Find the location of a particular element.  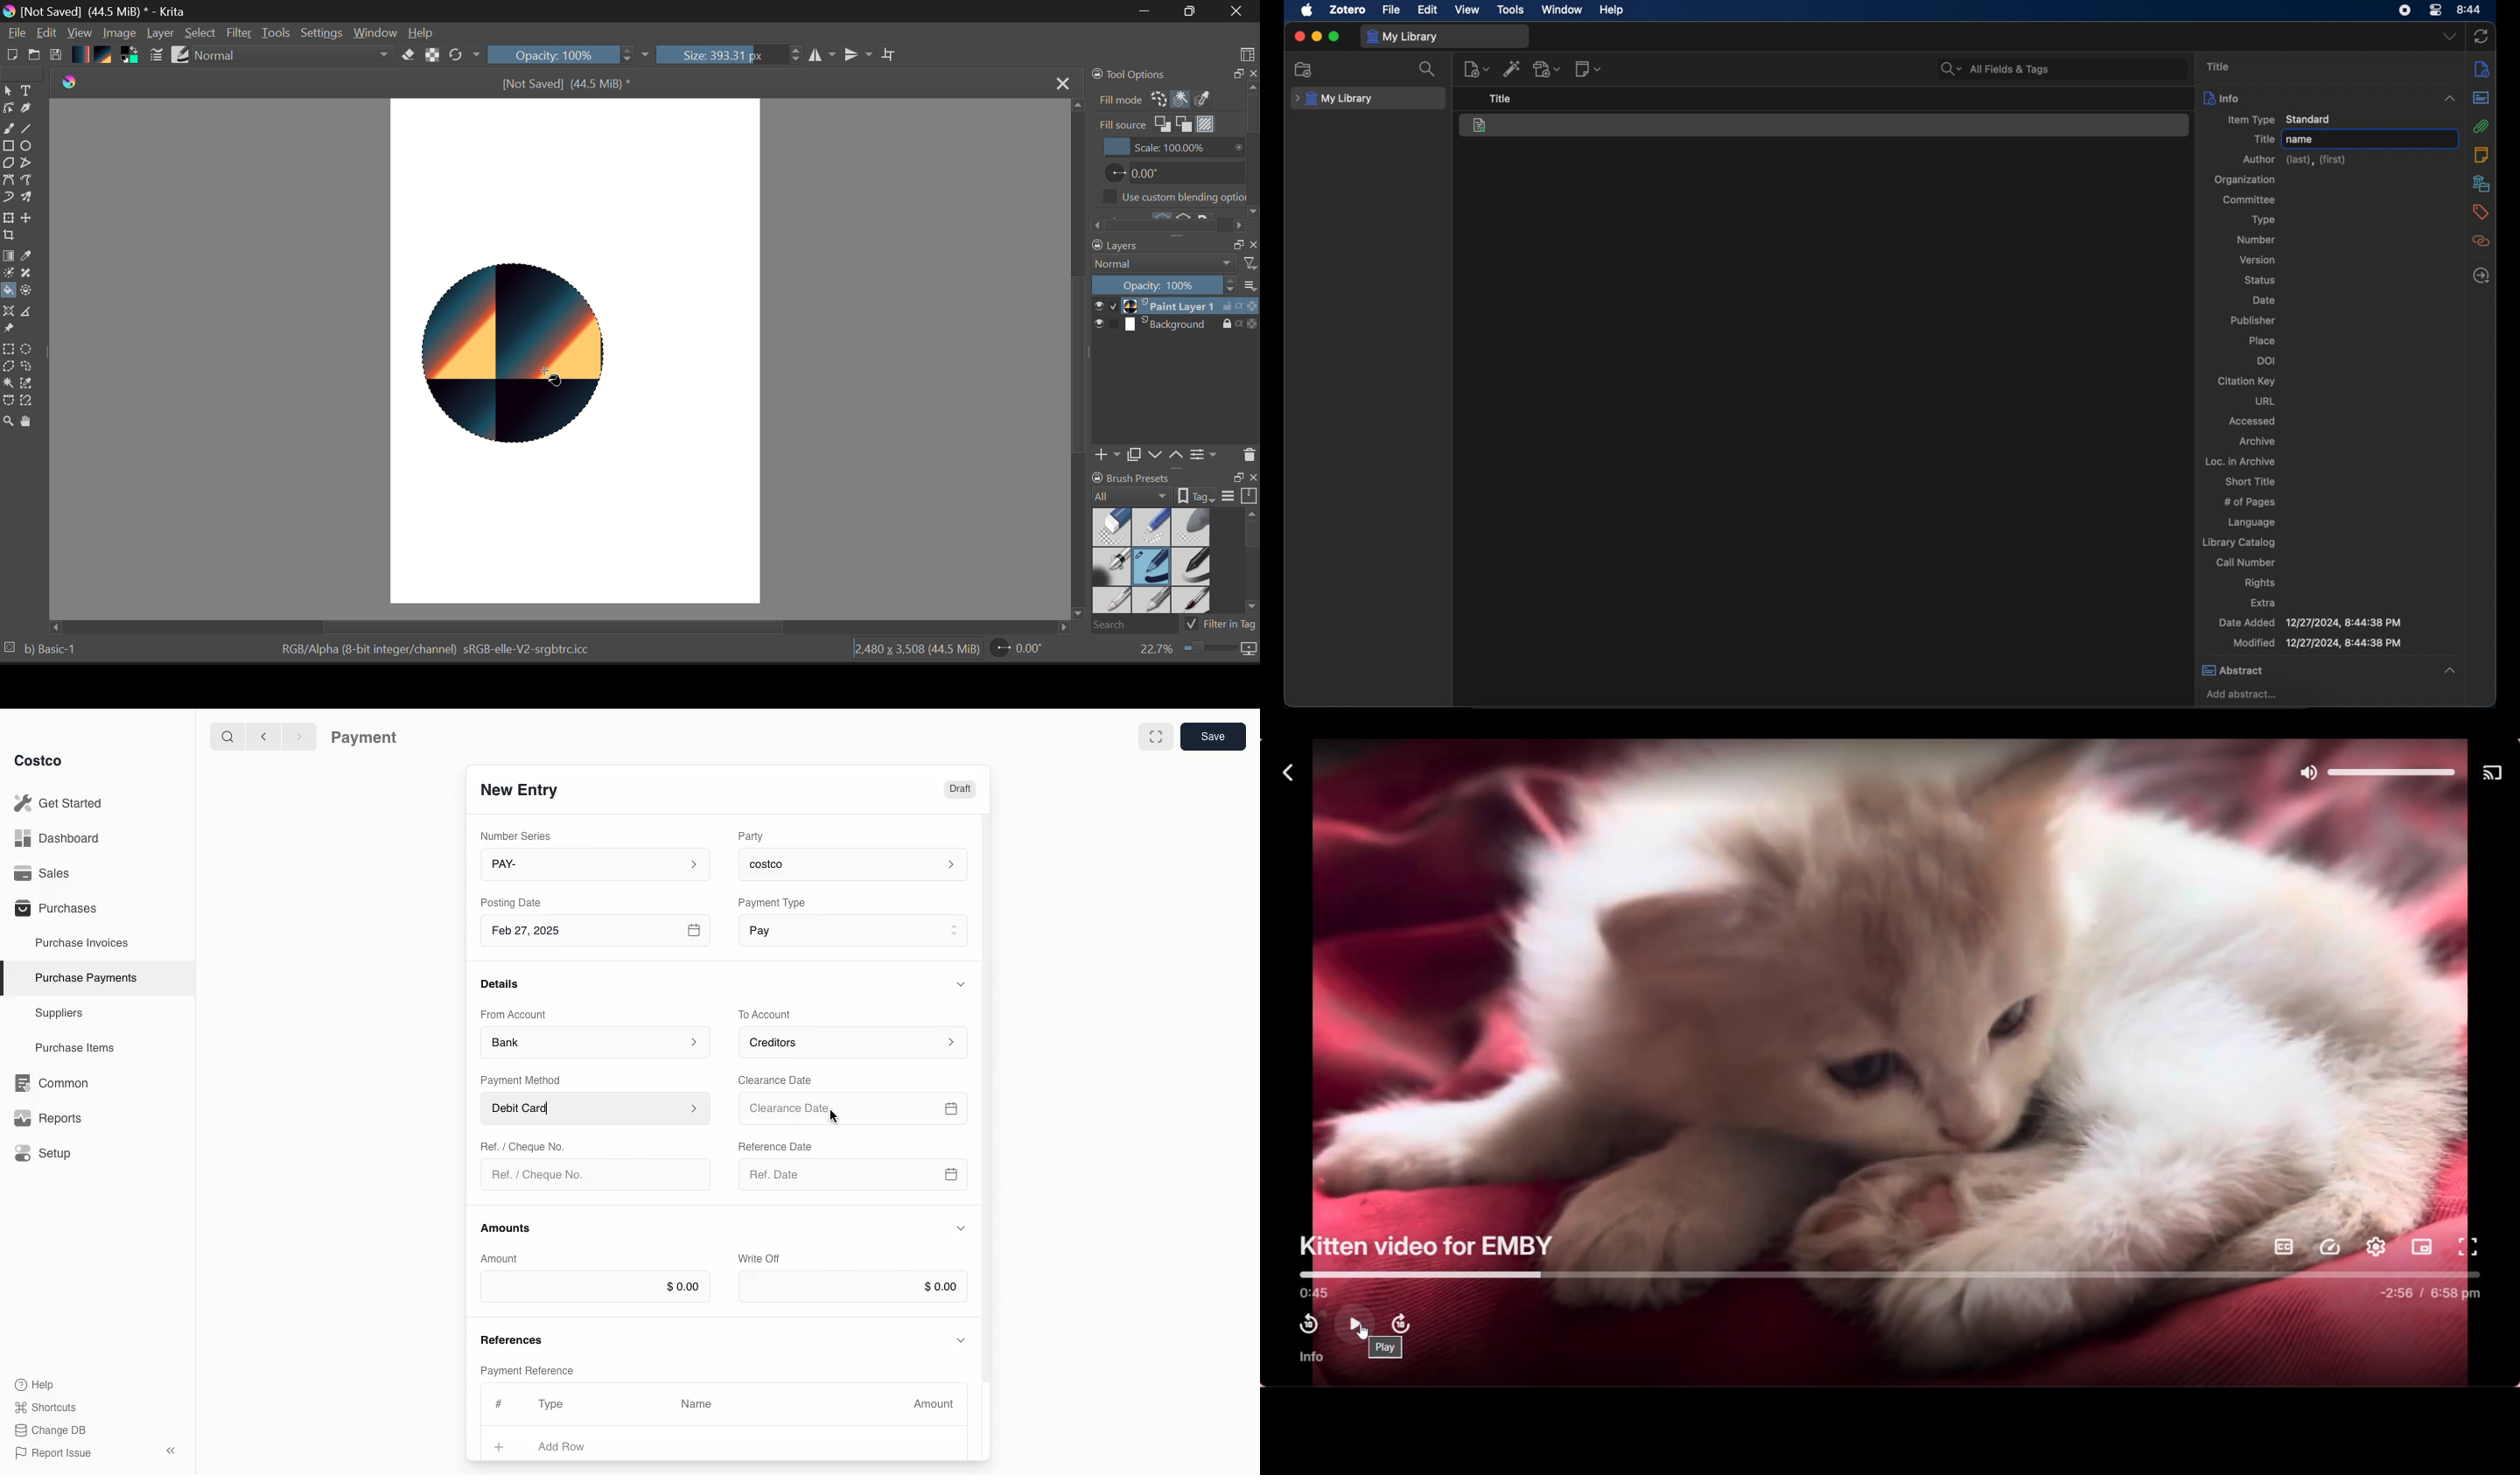

committee is located at coordinates (2252, 200).